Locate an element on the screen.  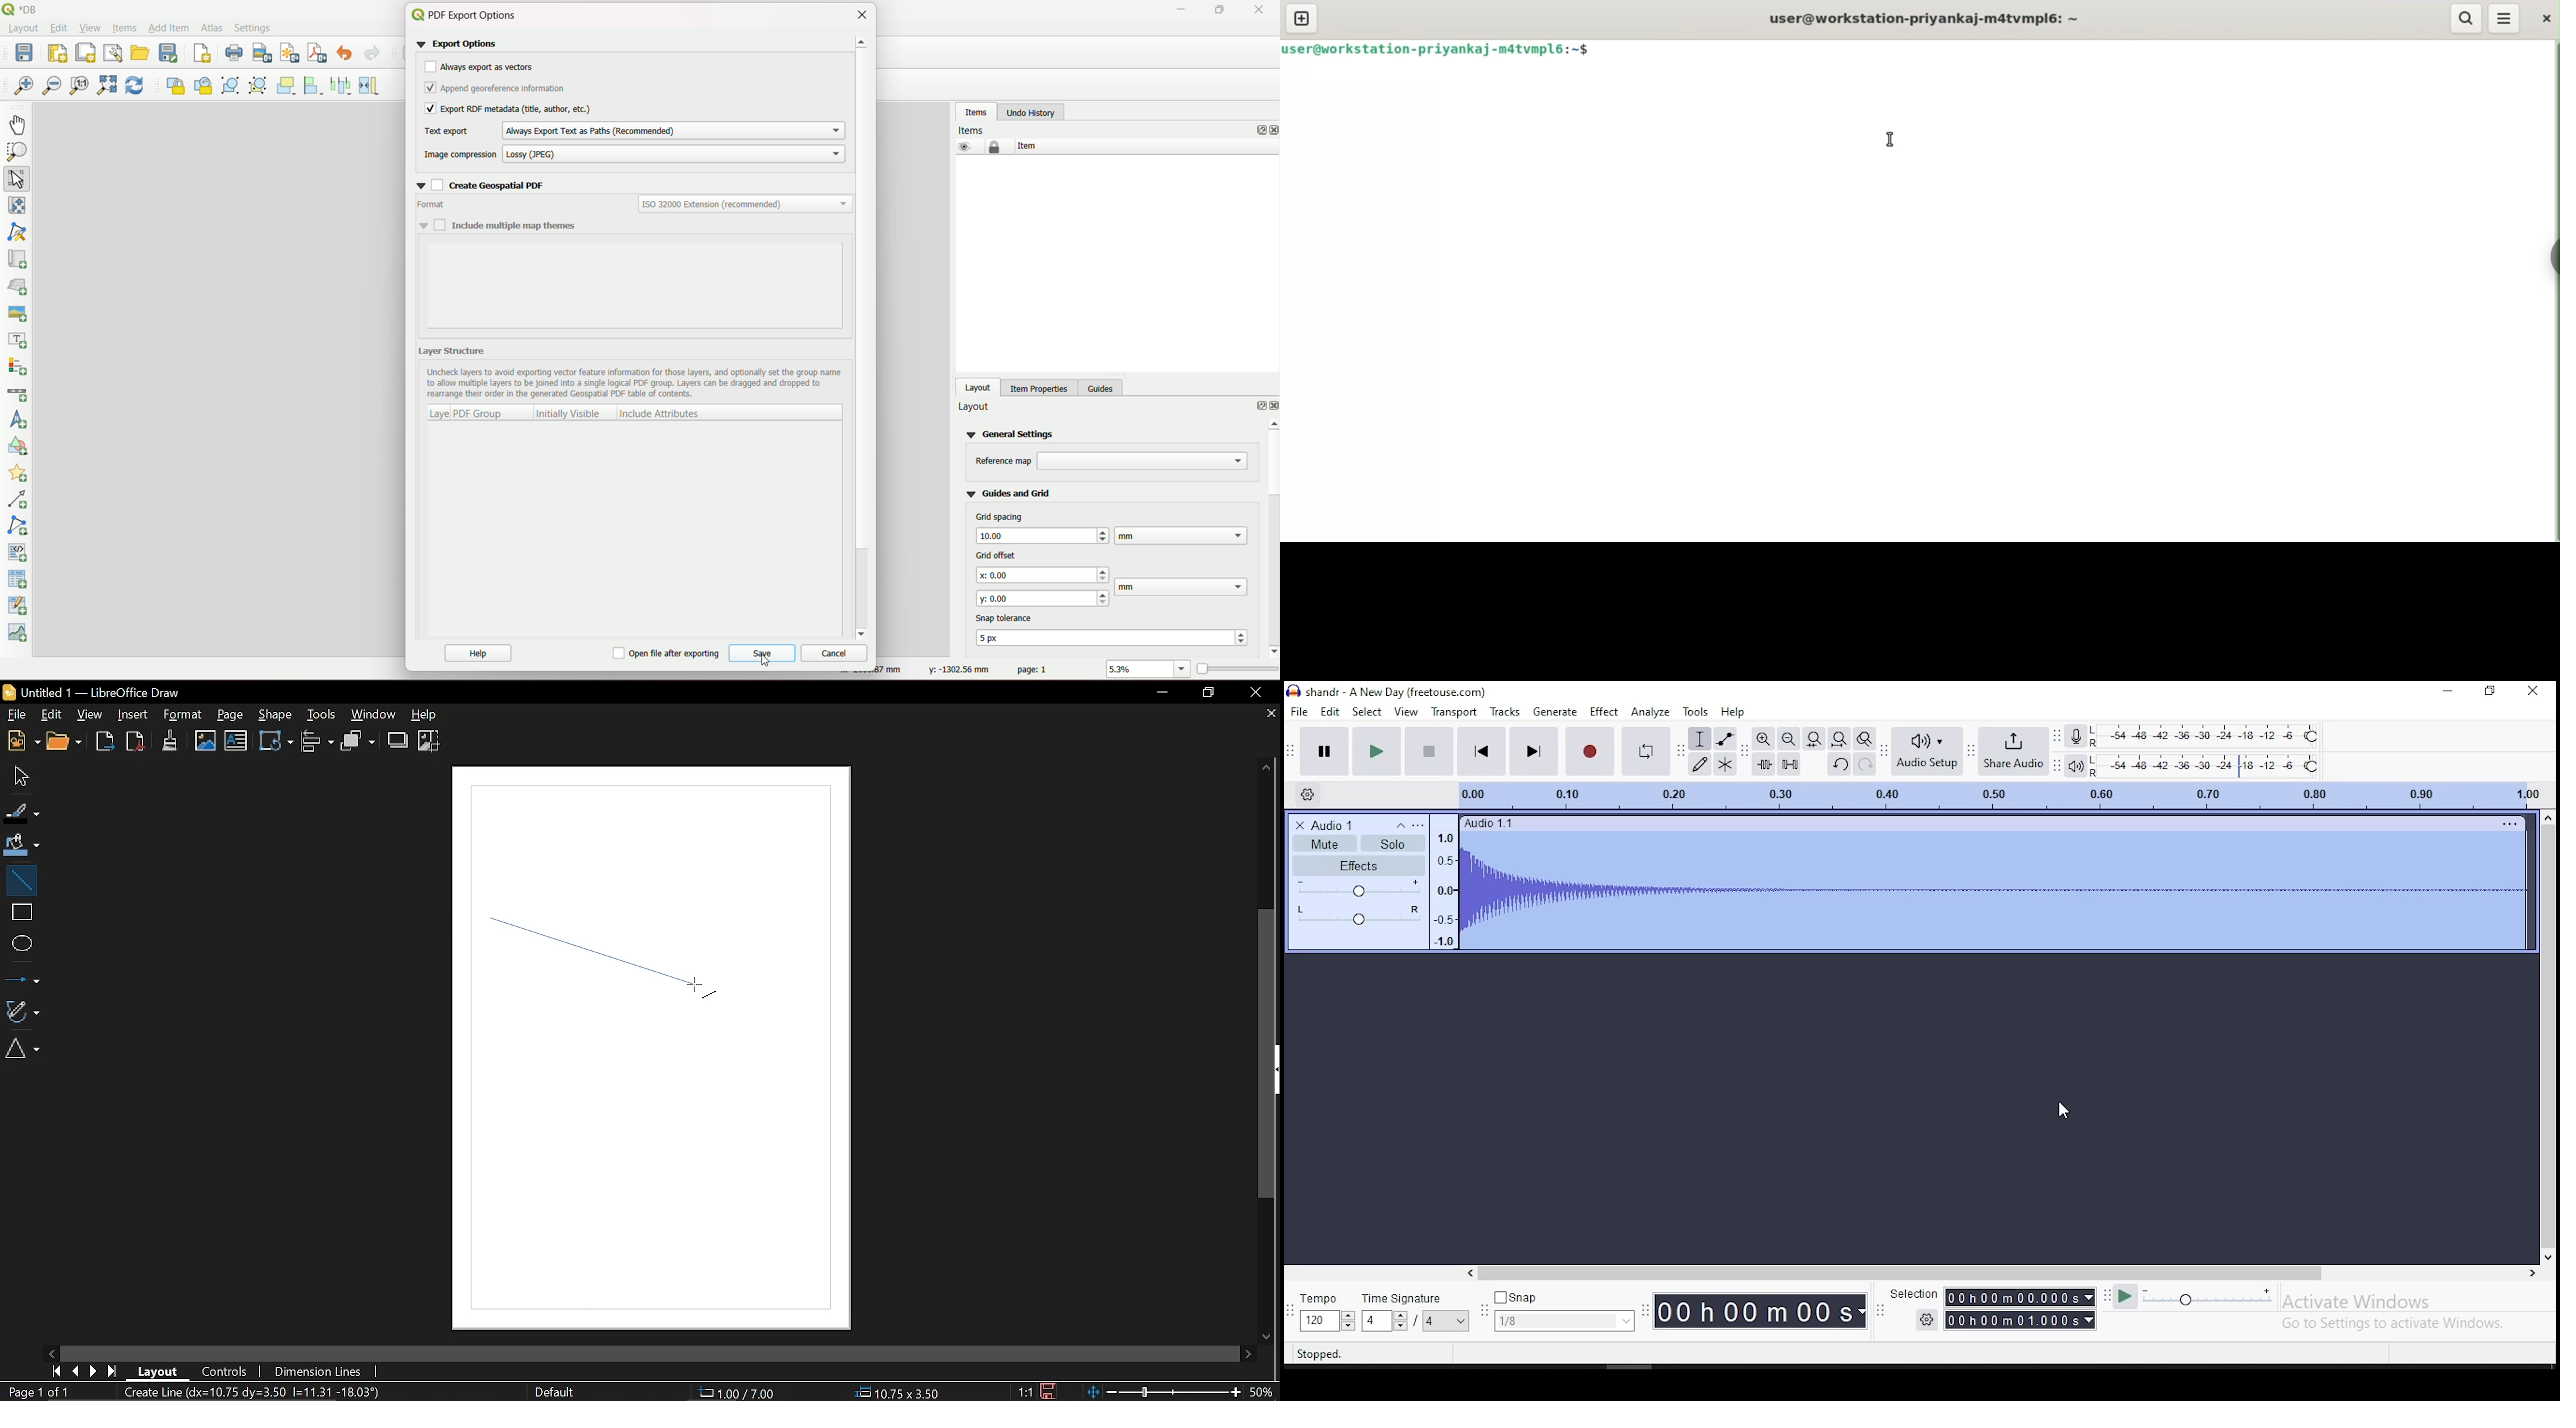
audio setup is located at coordinates (1927, 751).